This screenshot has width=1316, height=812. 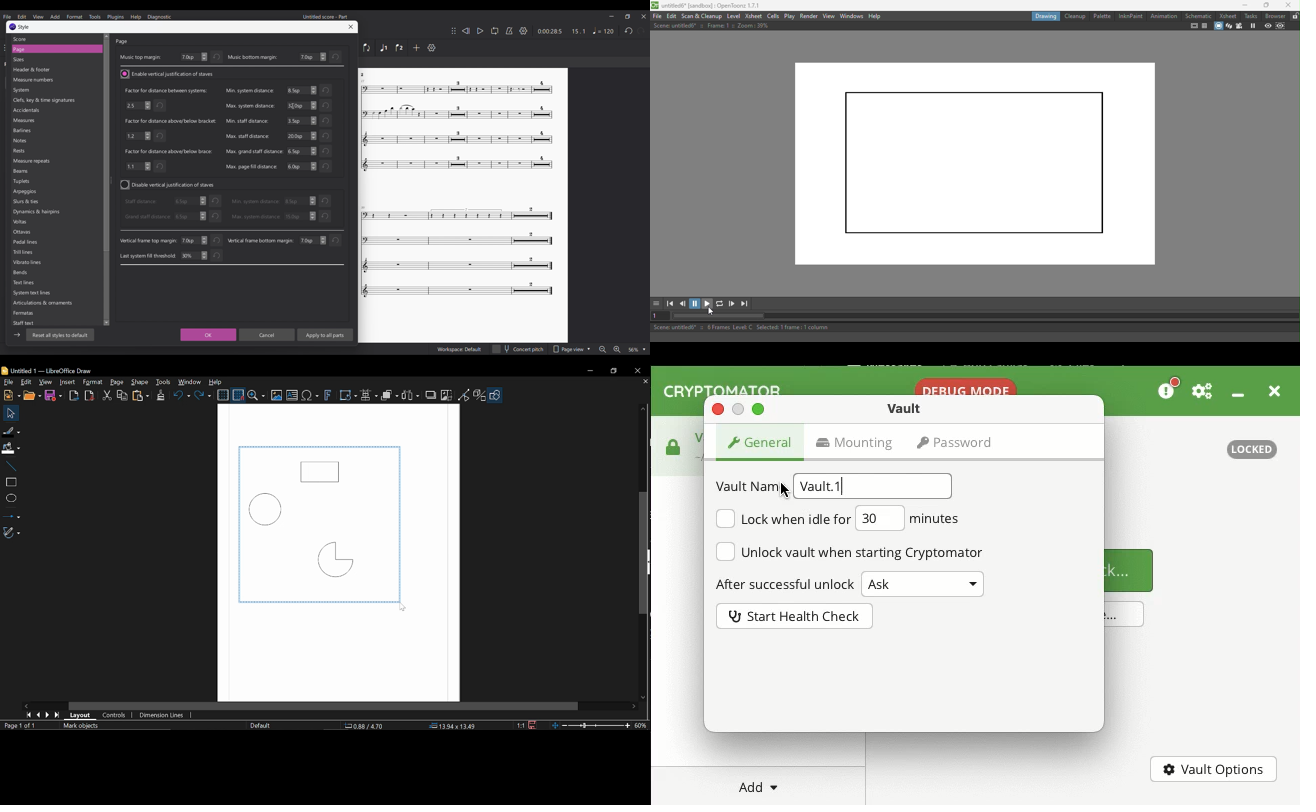 I want to click on Animation, so click(x=1165, y=17).